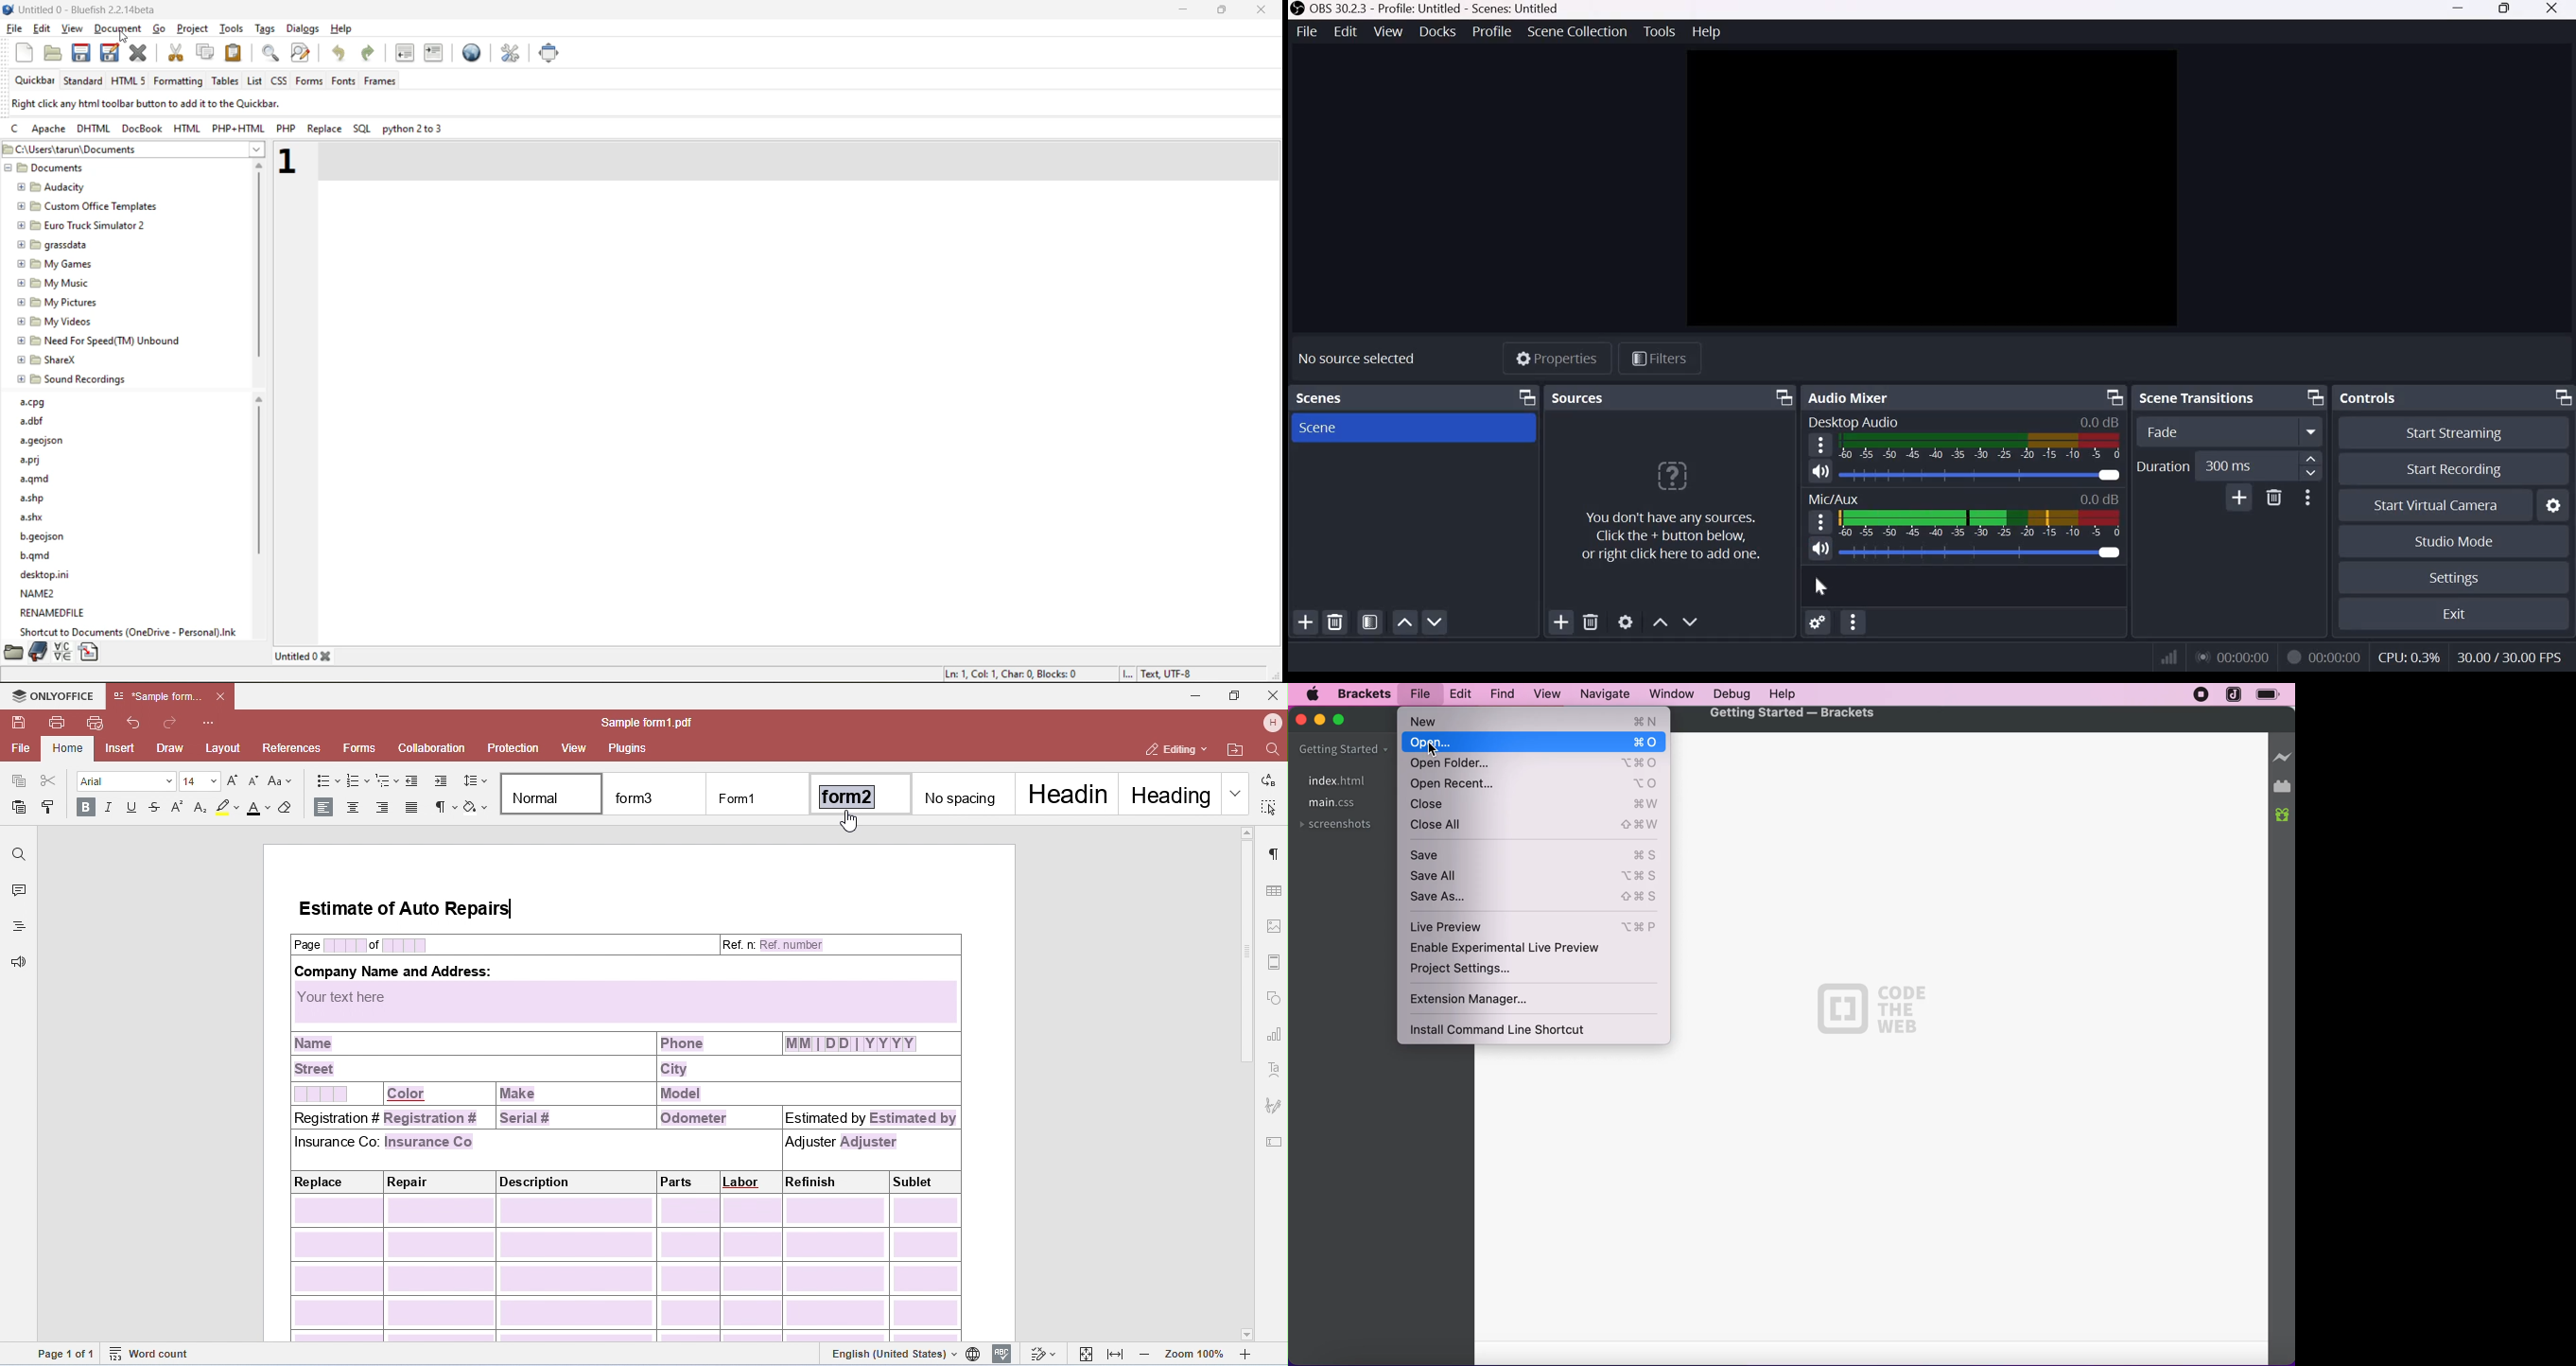 The height and width of the screenshot is (1372, 2576). What do you see at coordinates (2242, 466) in the screenshot?
I see `300 ms` at bounding box center [2242, 466].